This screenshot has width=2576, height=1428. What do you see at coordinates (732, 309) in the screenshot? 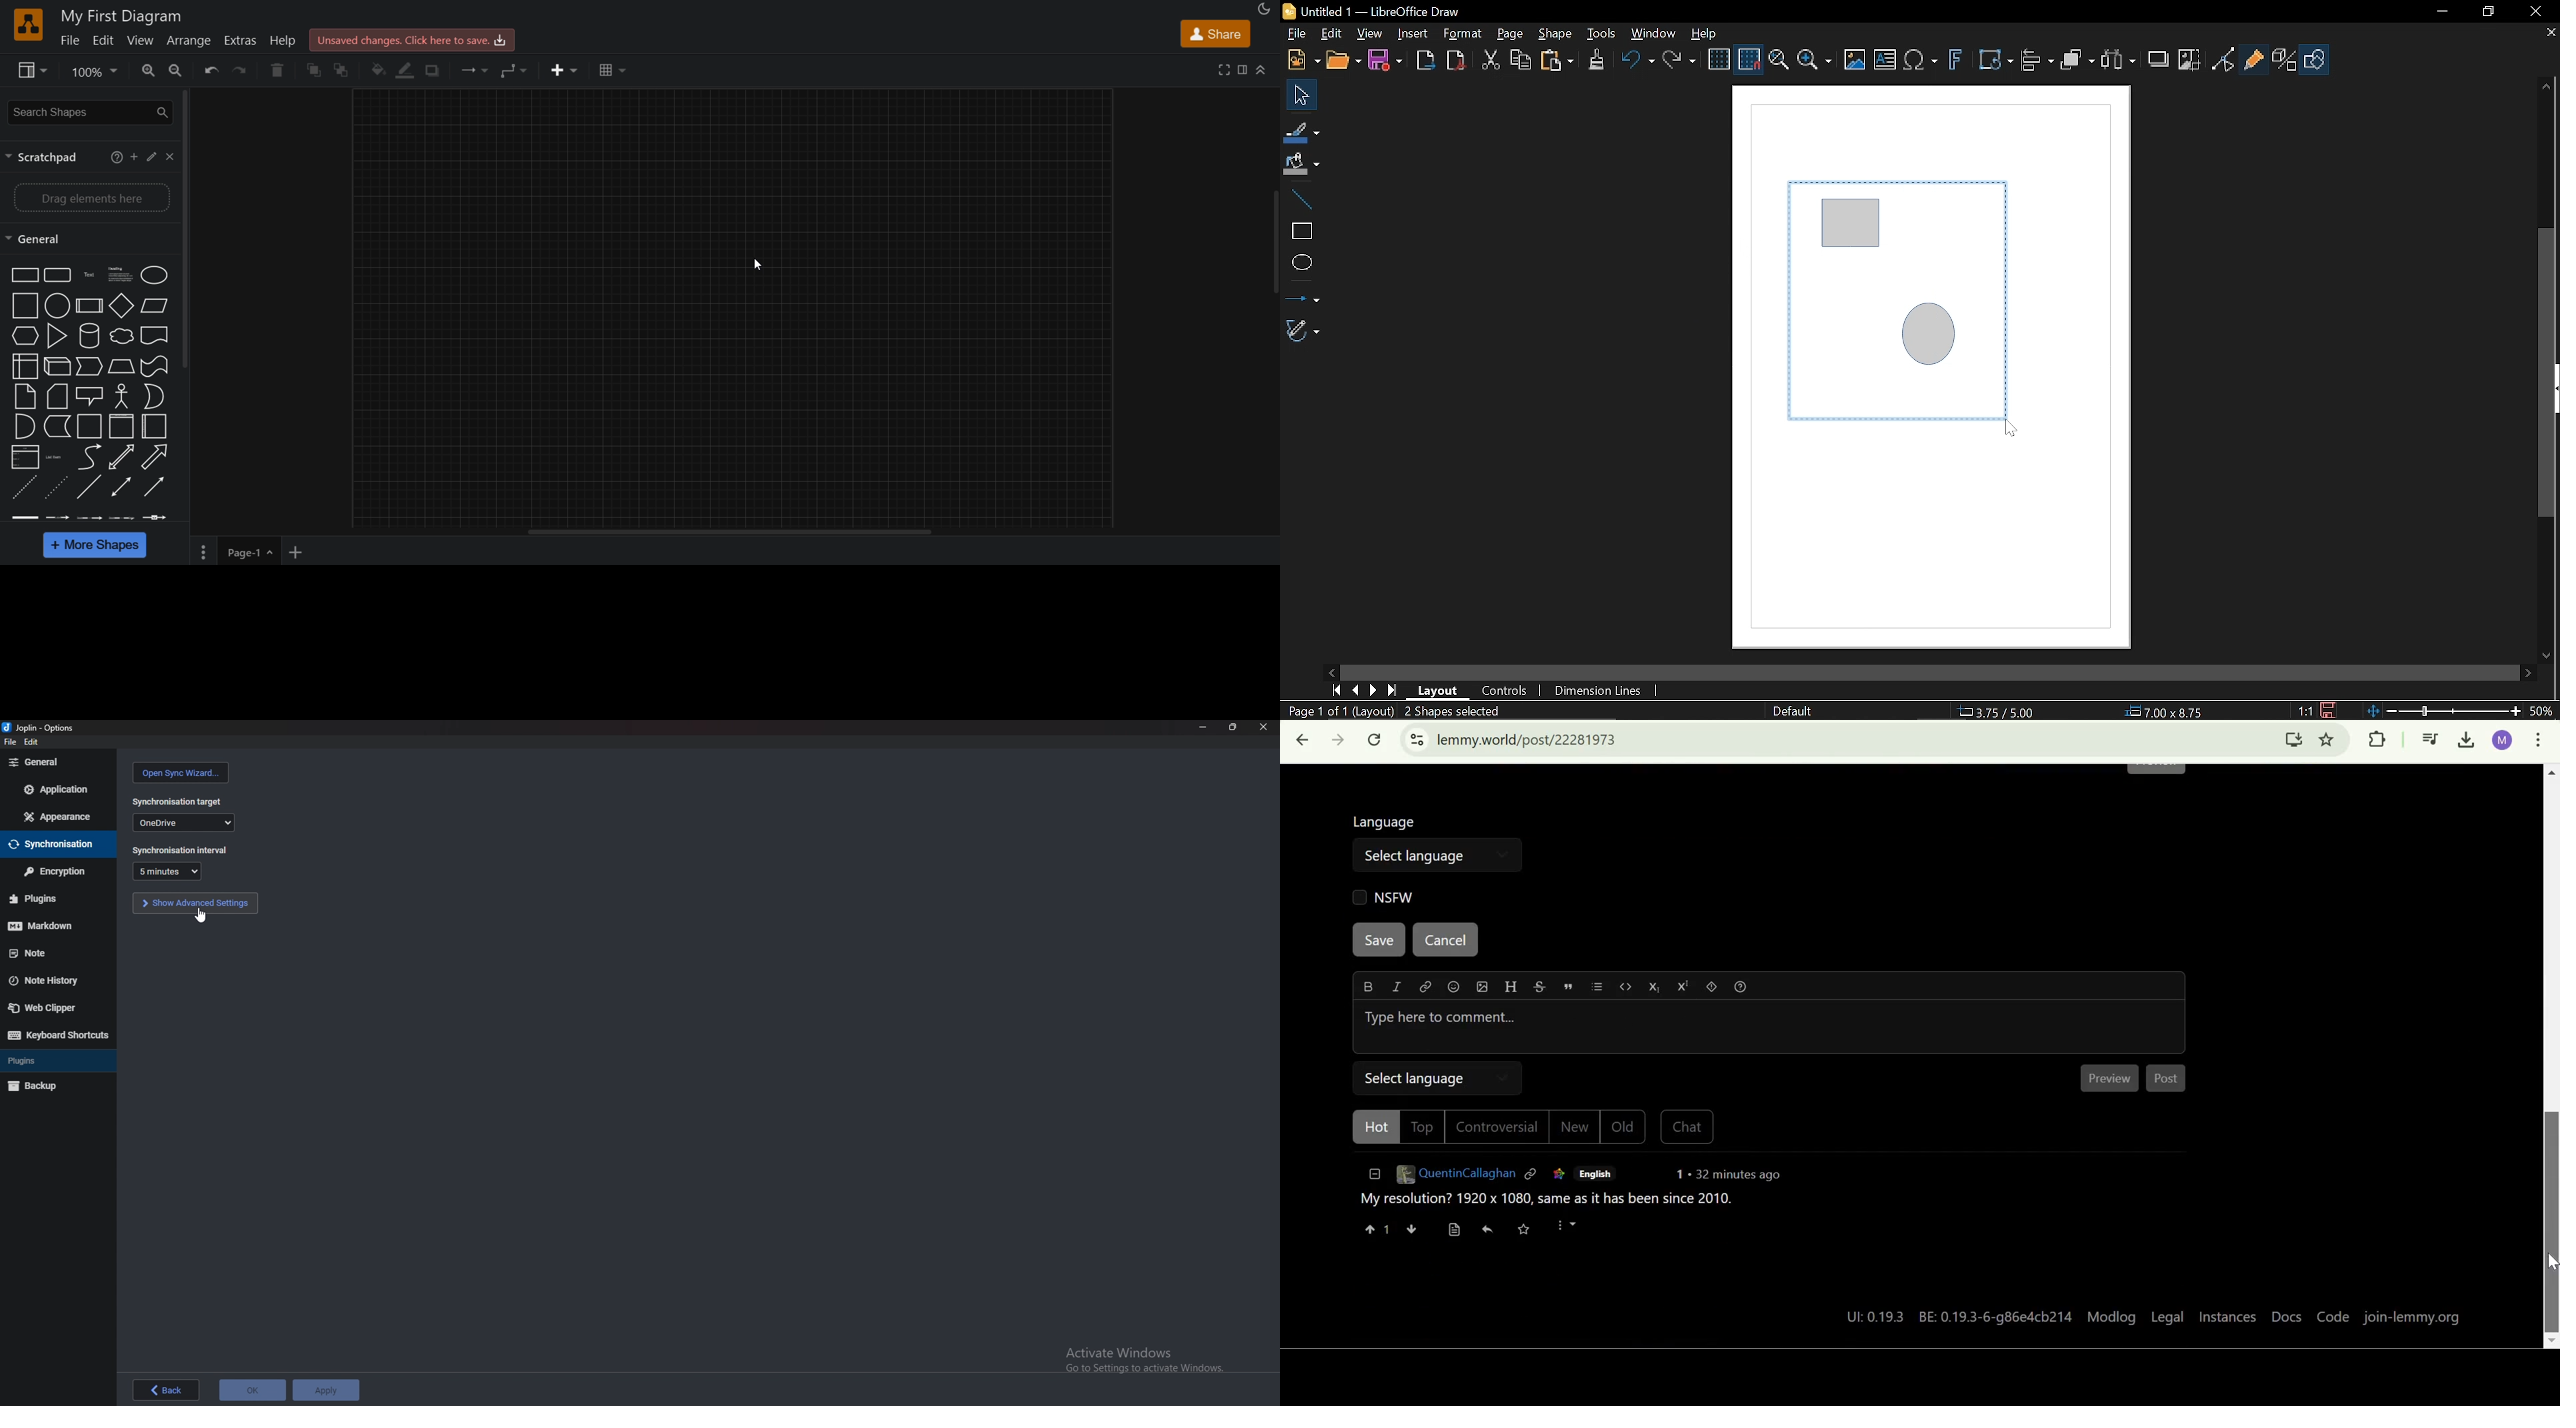
I see `canvas` at bounding box center [732, 309].